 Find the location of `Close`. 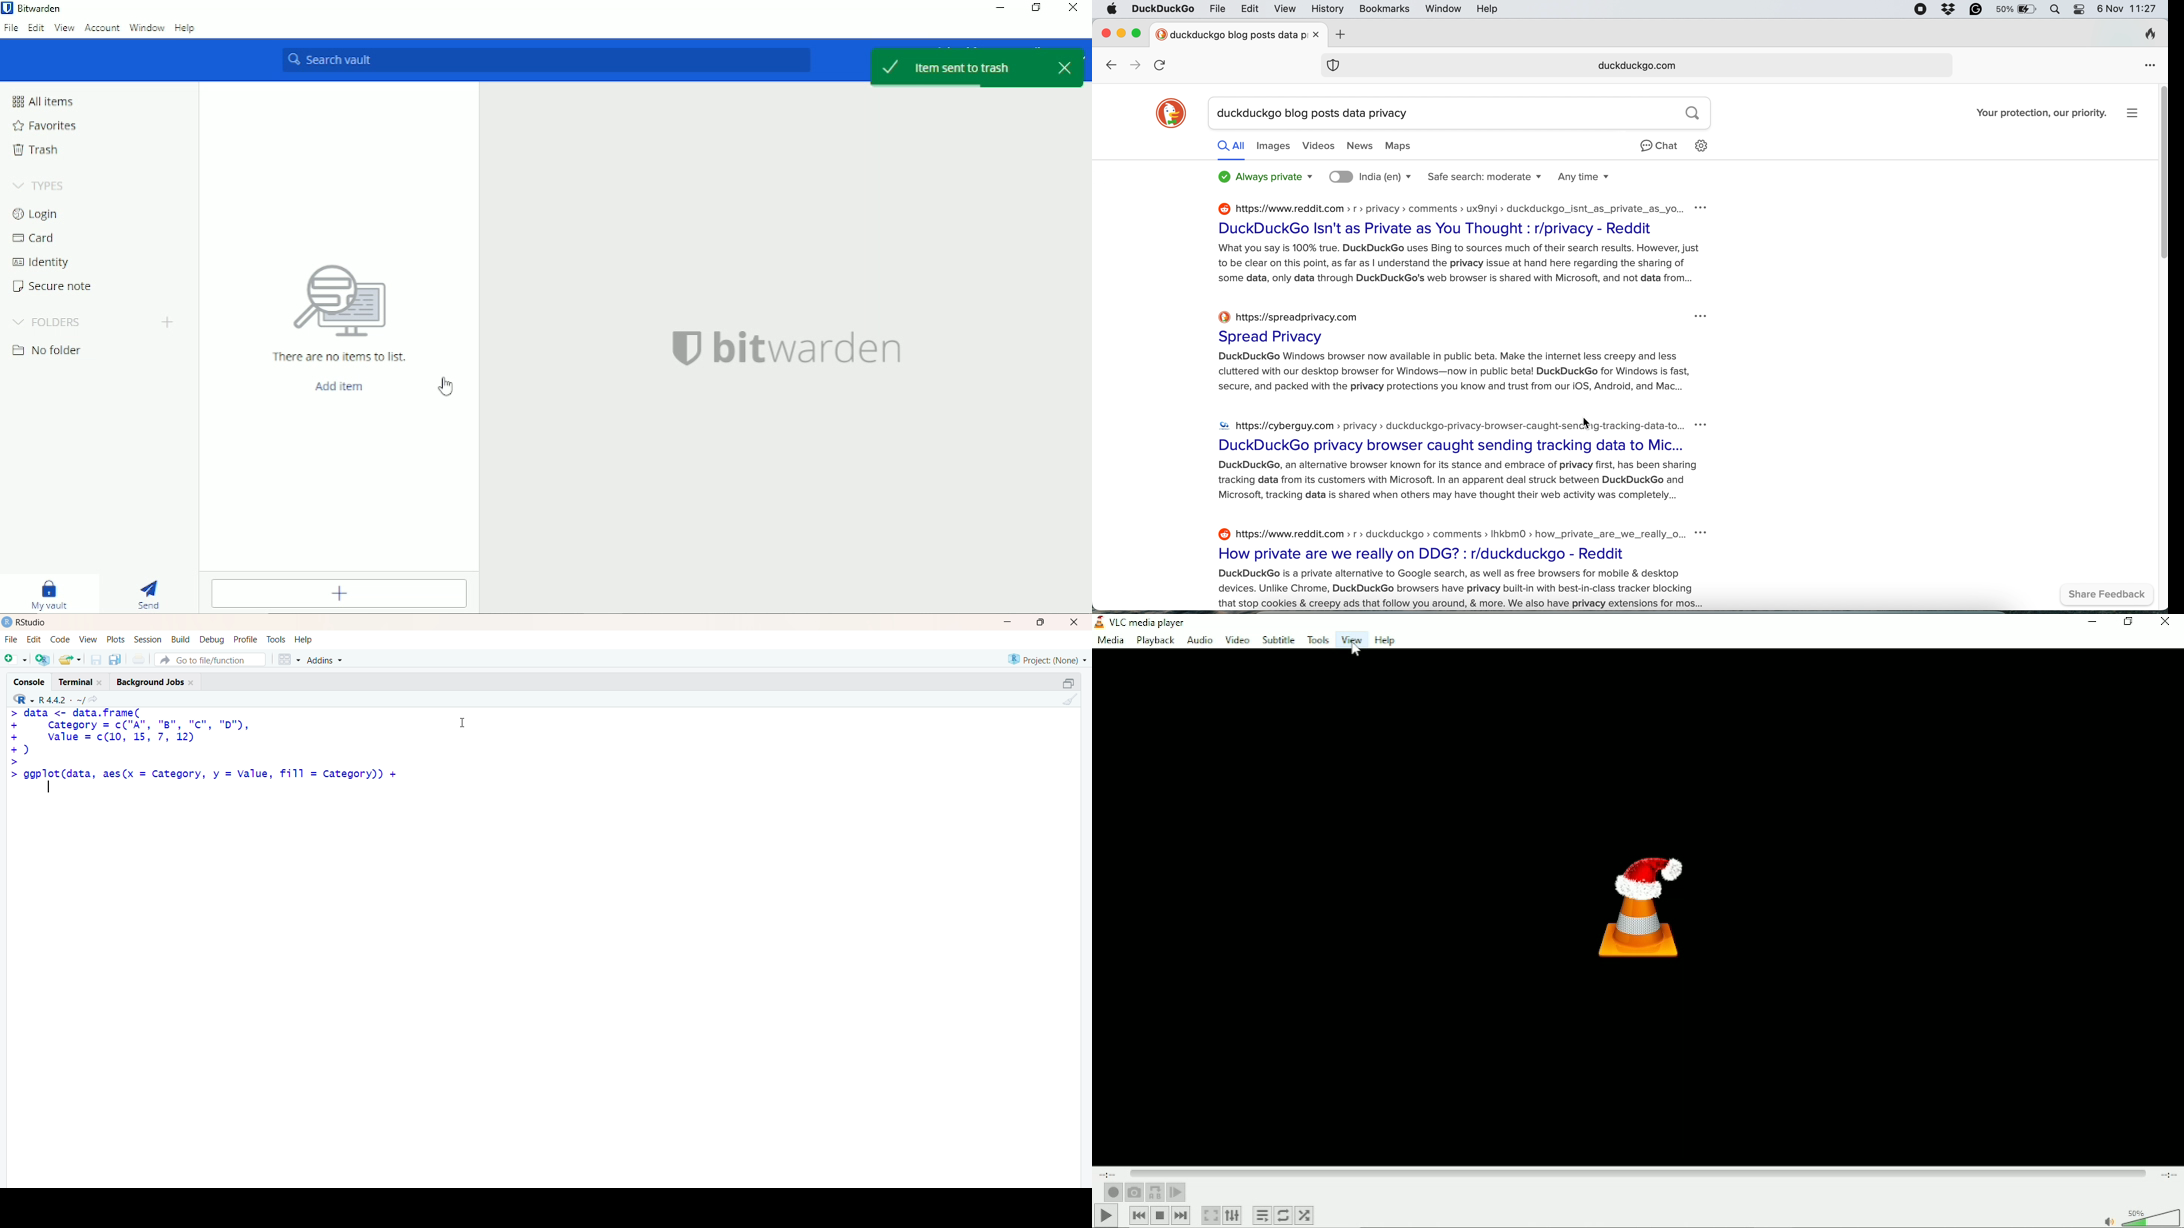

Close is located at coordinates (1072, 622).